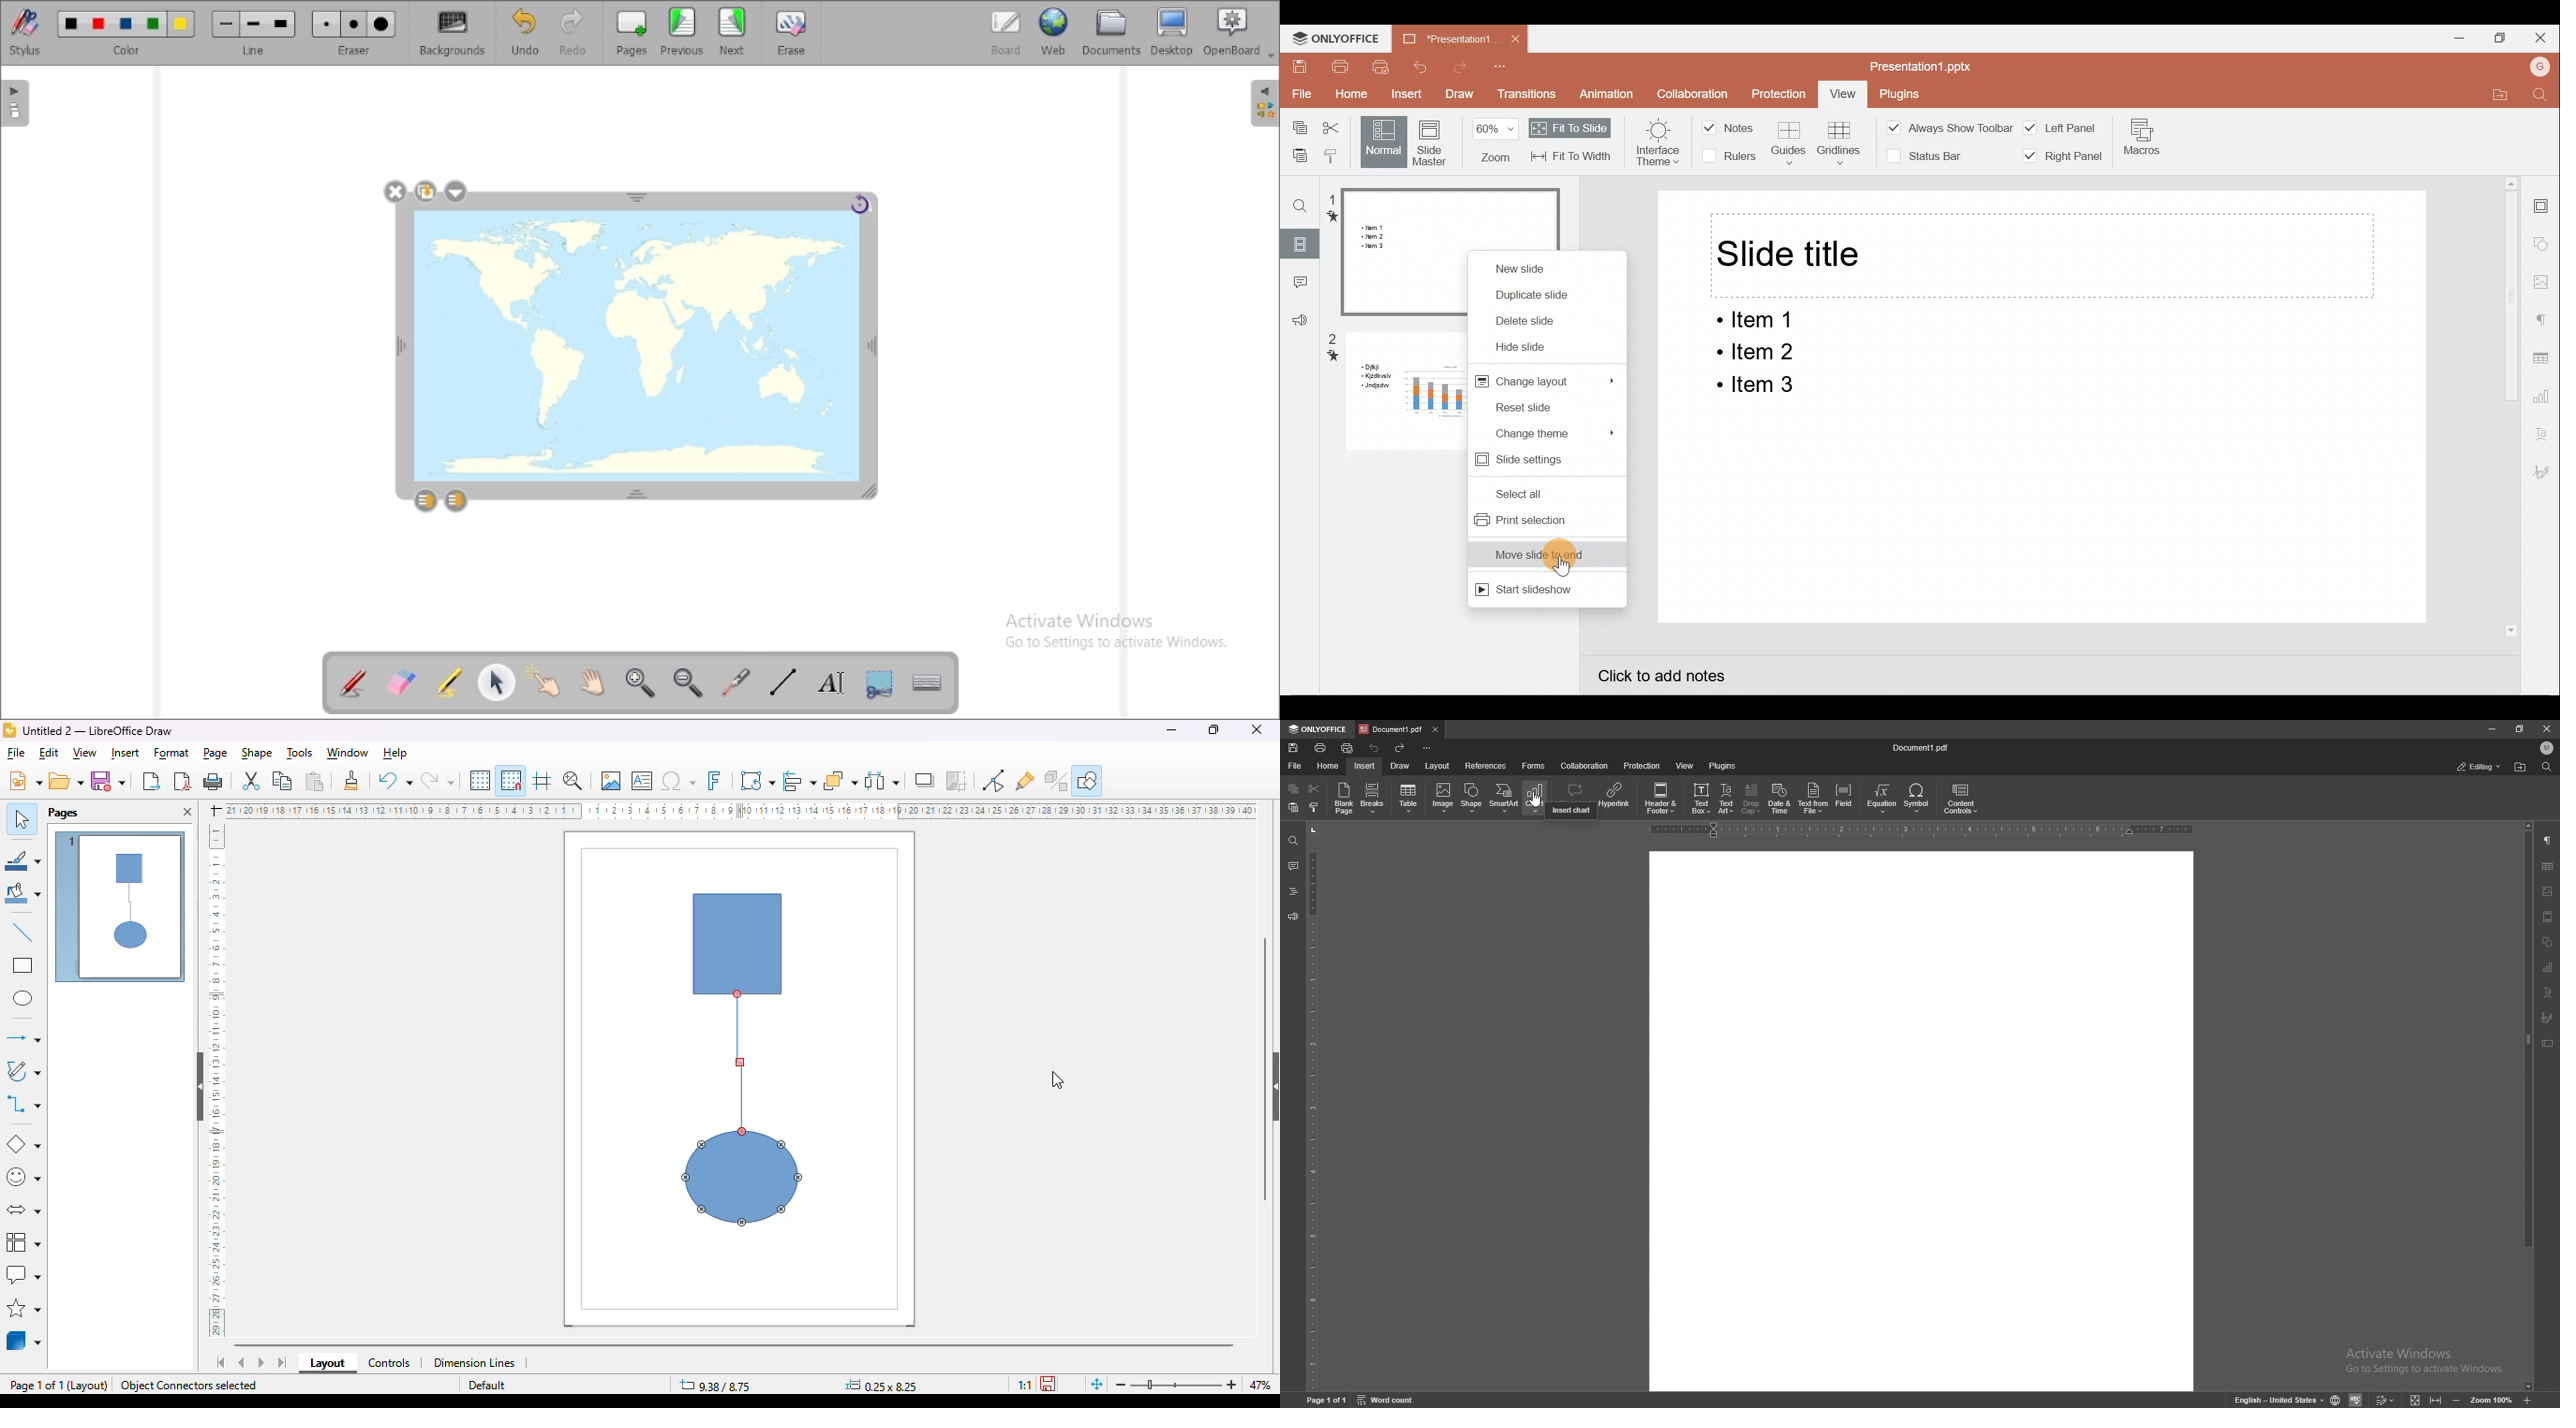 This screenshot has height=1428, width=2576. Describe the element at coordinates (348, 753) in the screenshot. I see `window` at that location.